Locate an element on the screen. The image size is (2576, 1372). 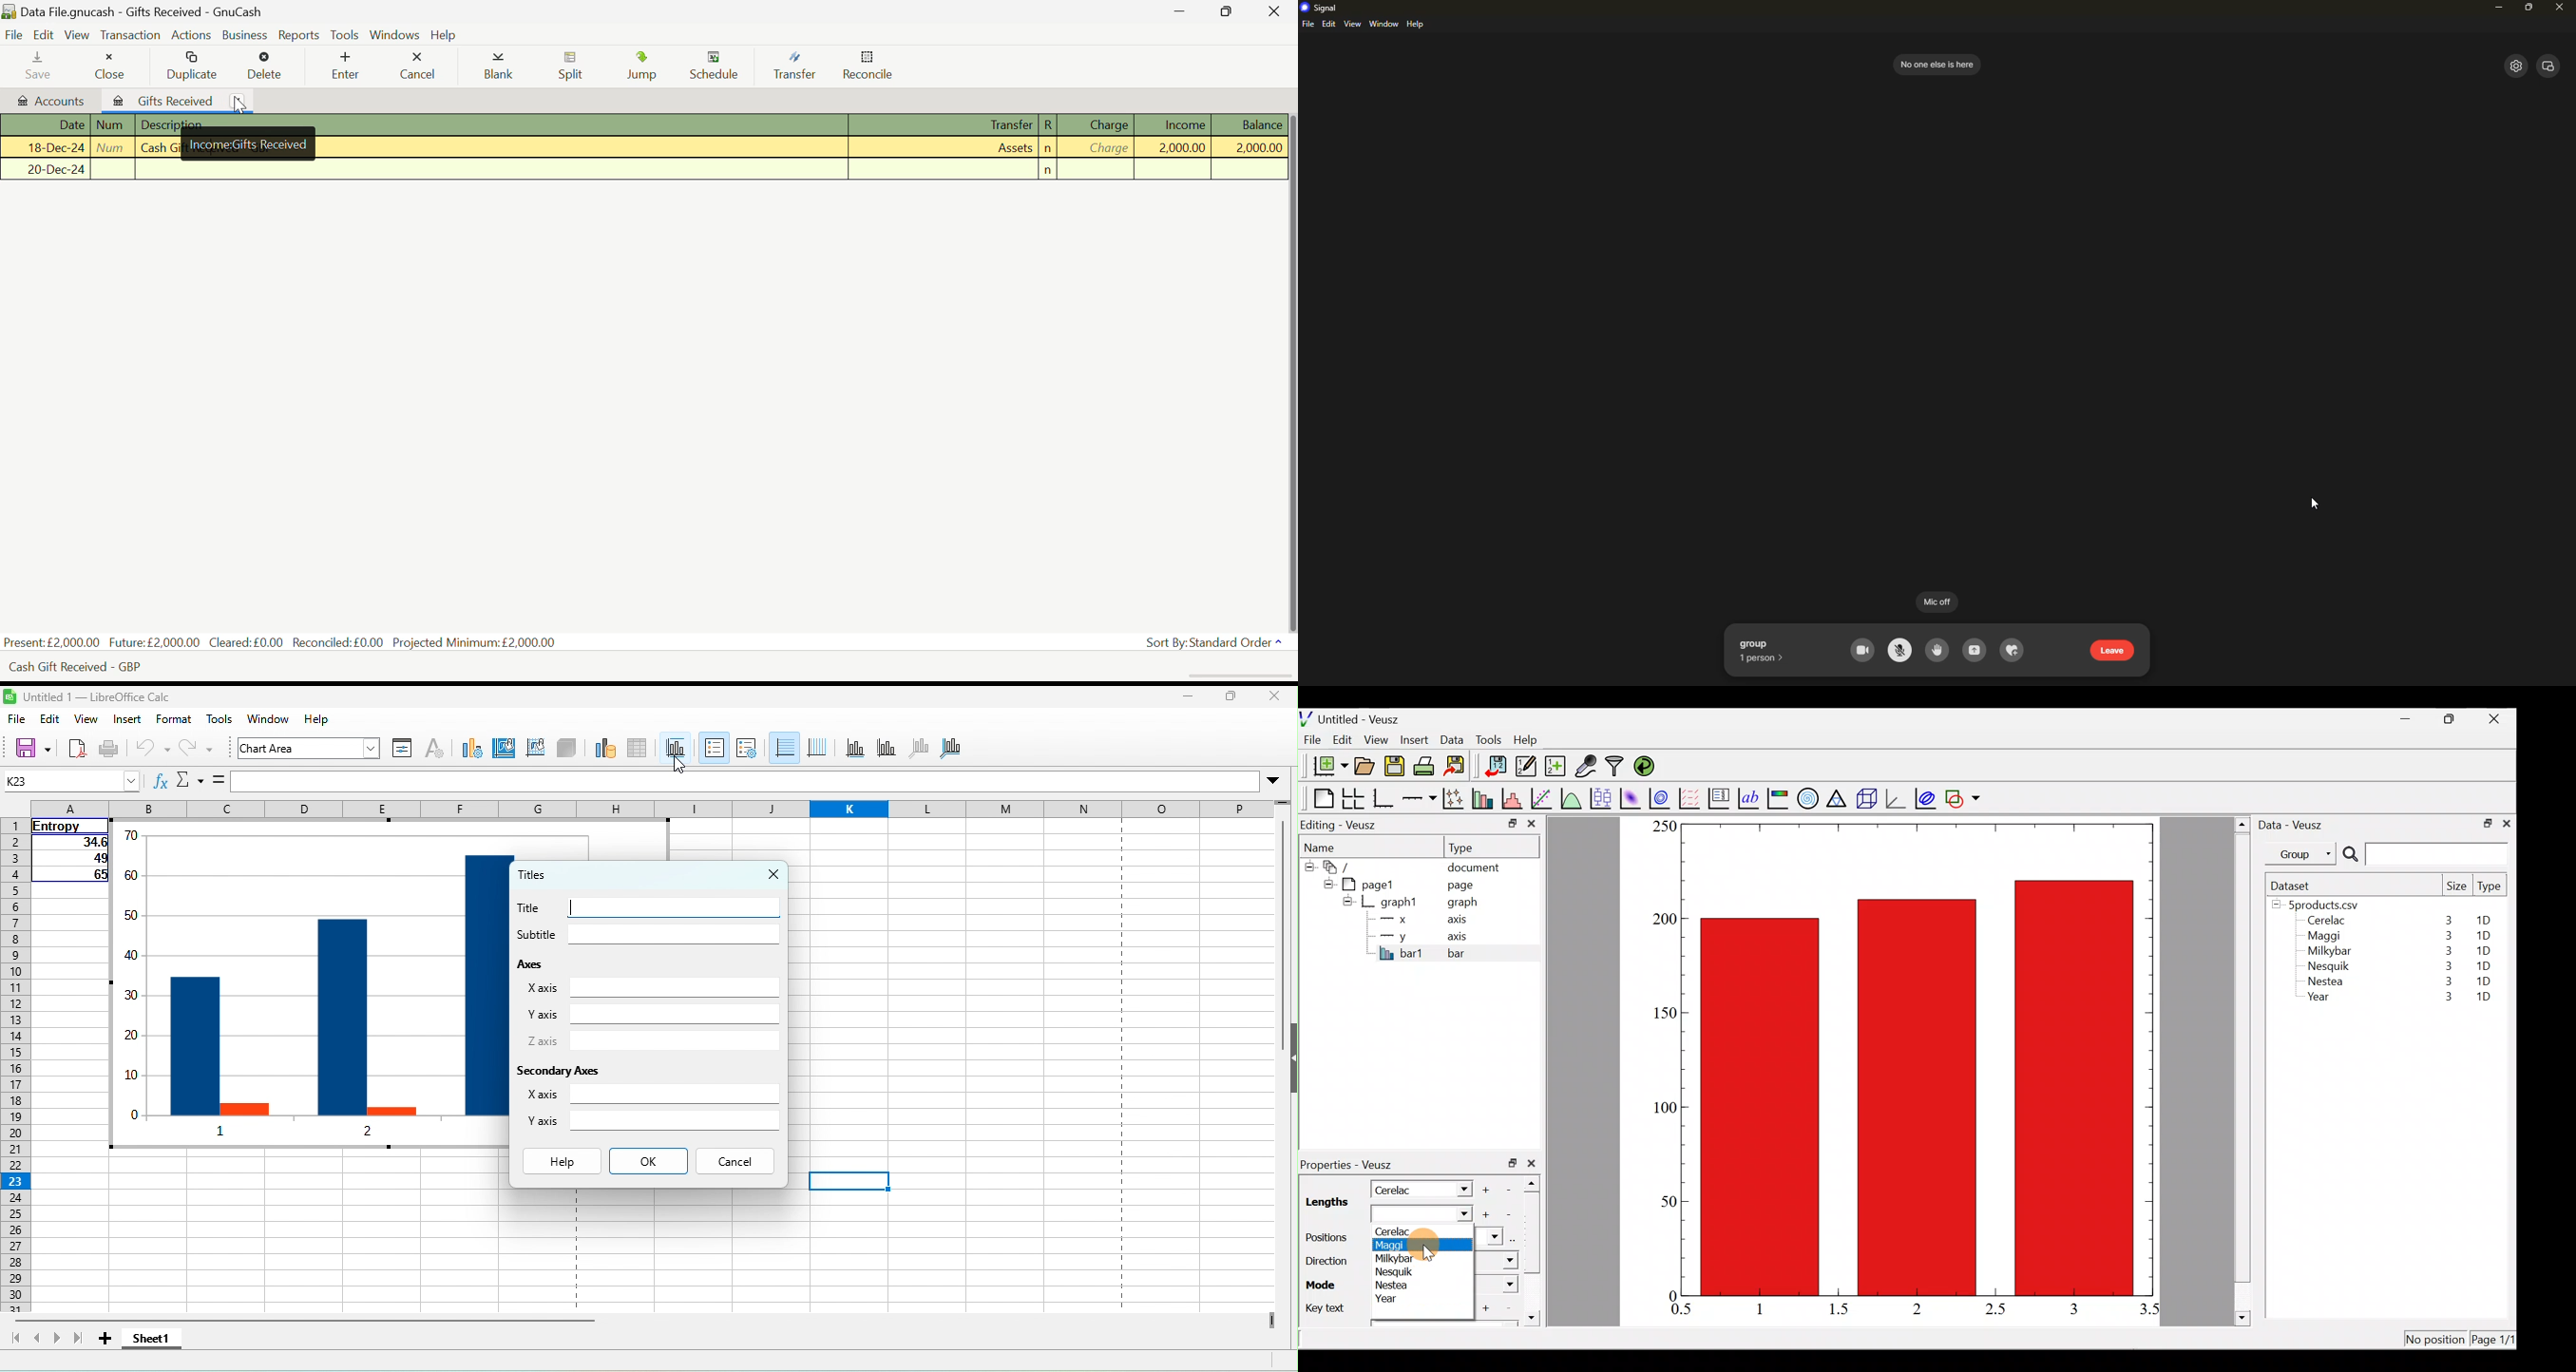
Year is located at coordinates (1398, 1300).